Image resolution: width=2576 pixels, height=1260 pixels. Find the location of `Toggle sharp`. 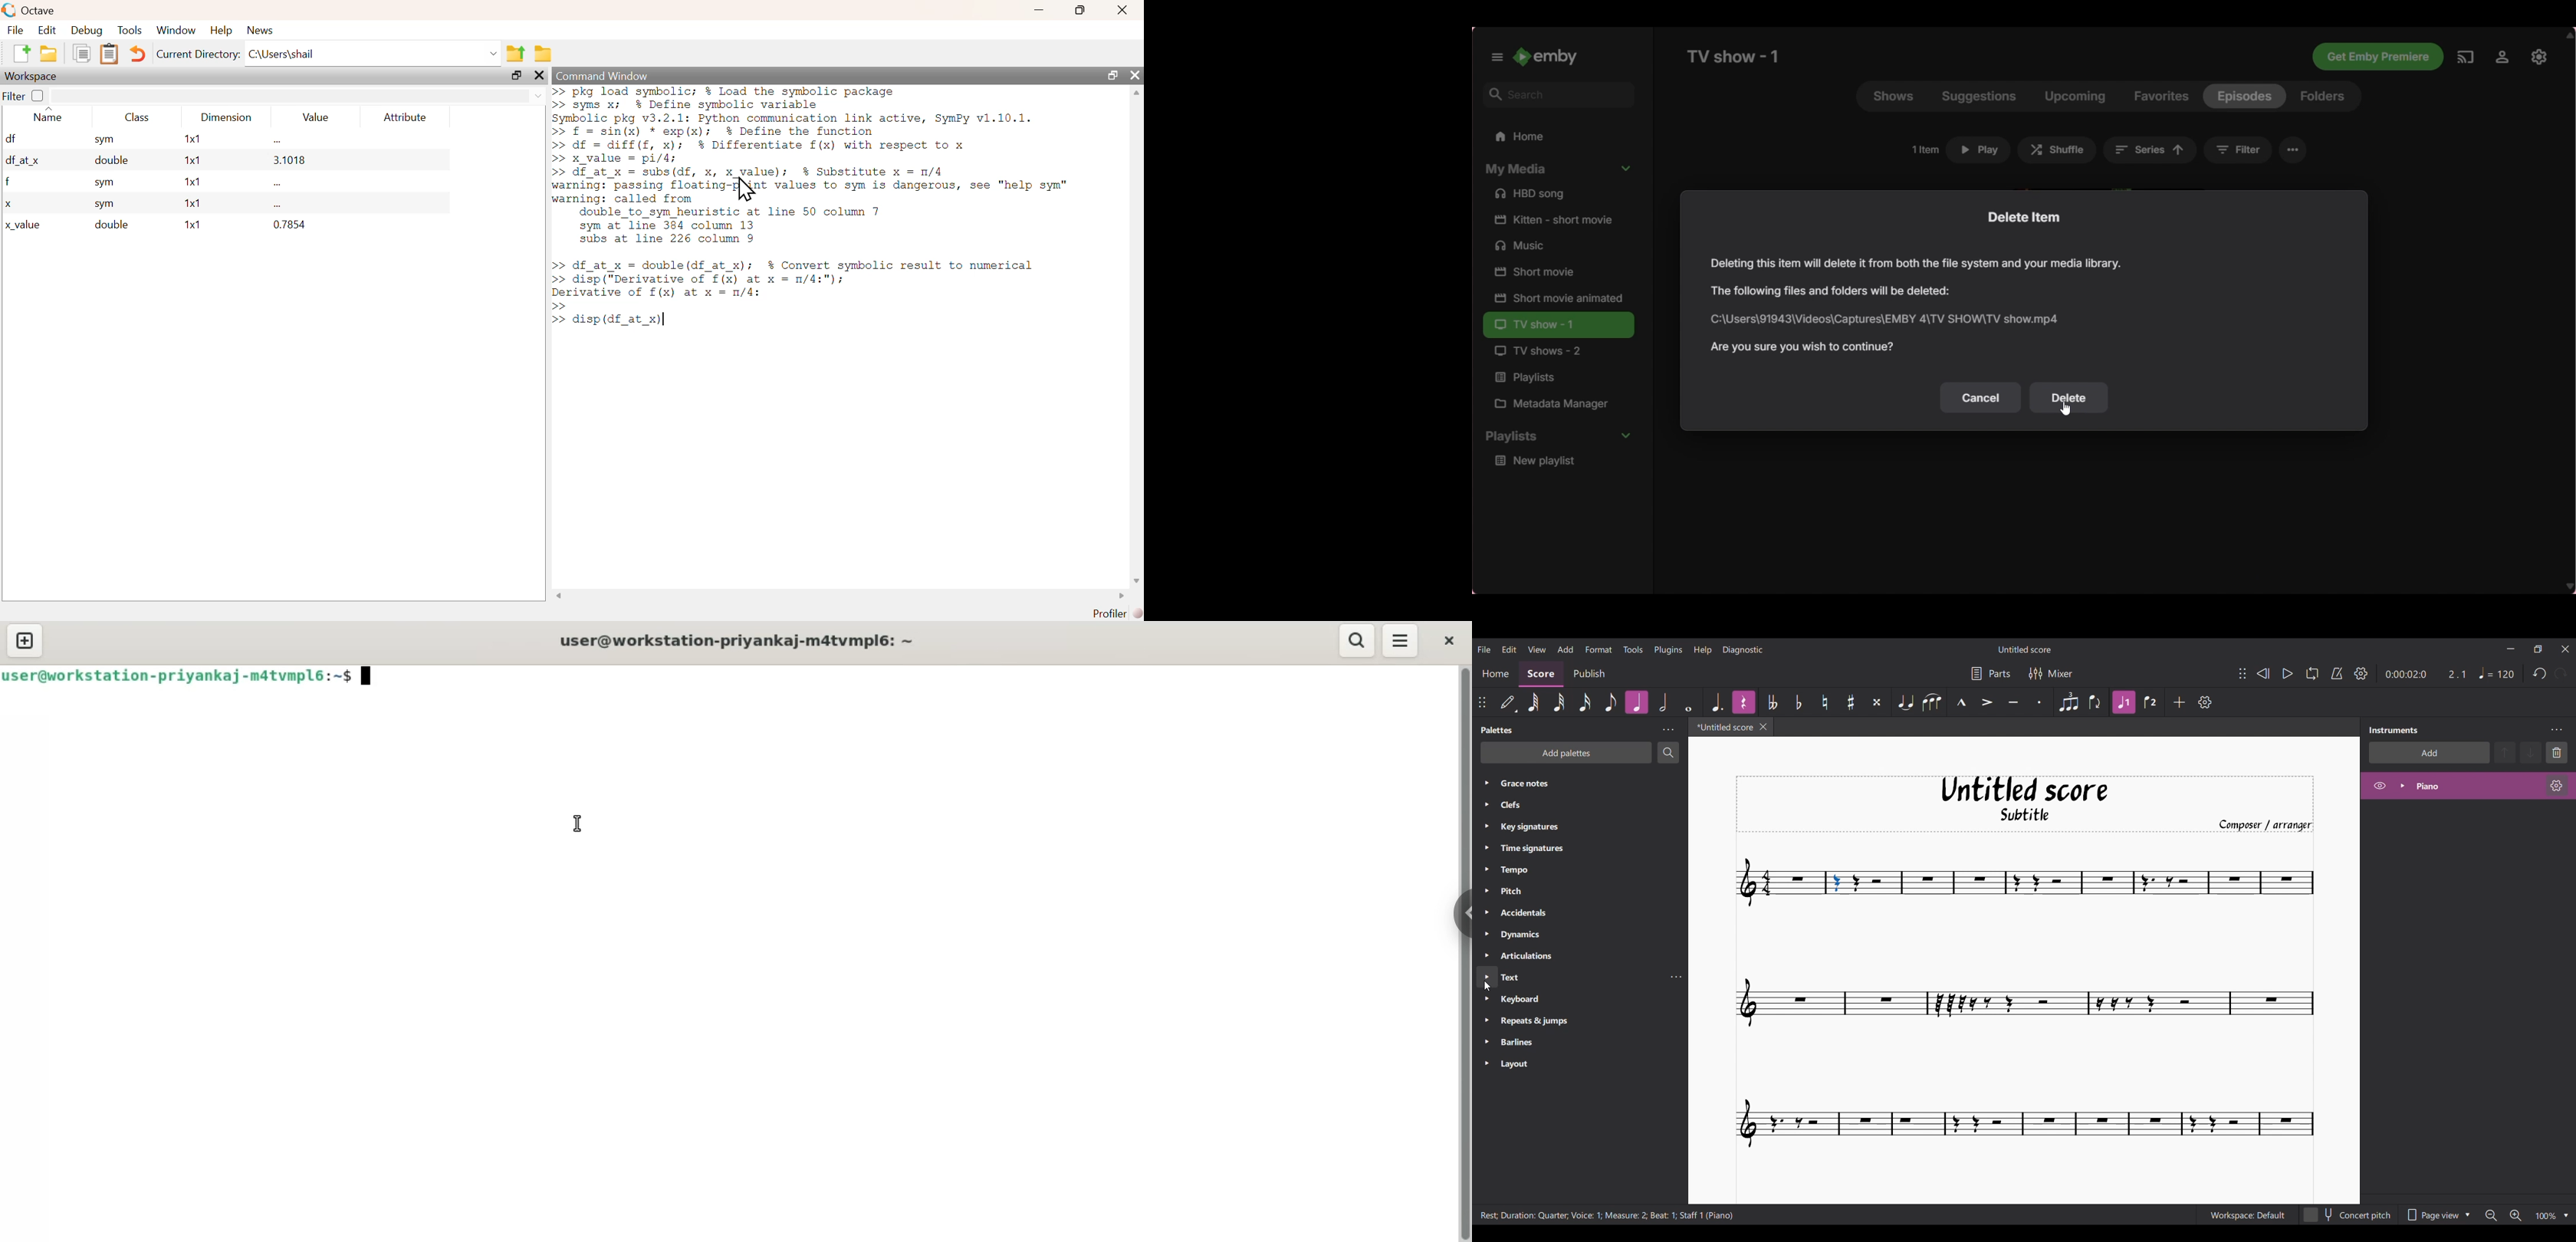

Toggle sharp is located at coordinates (1851, 702).